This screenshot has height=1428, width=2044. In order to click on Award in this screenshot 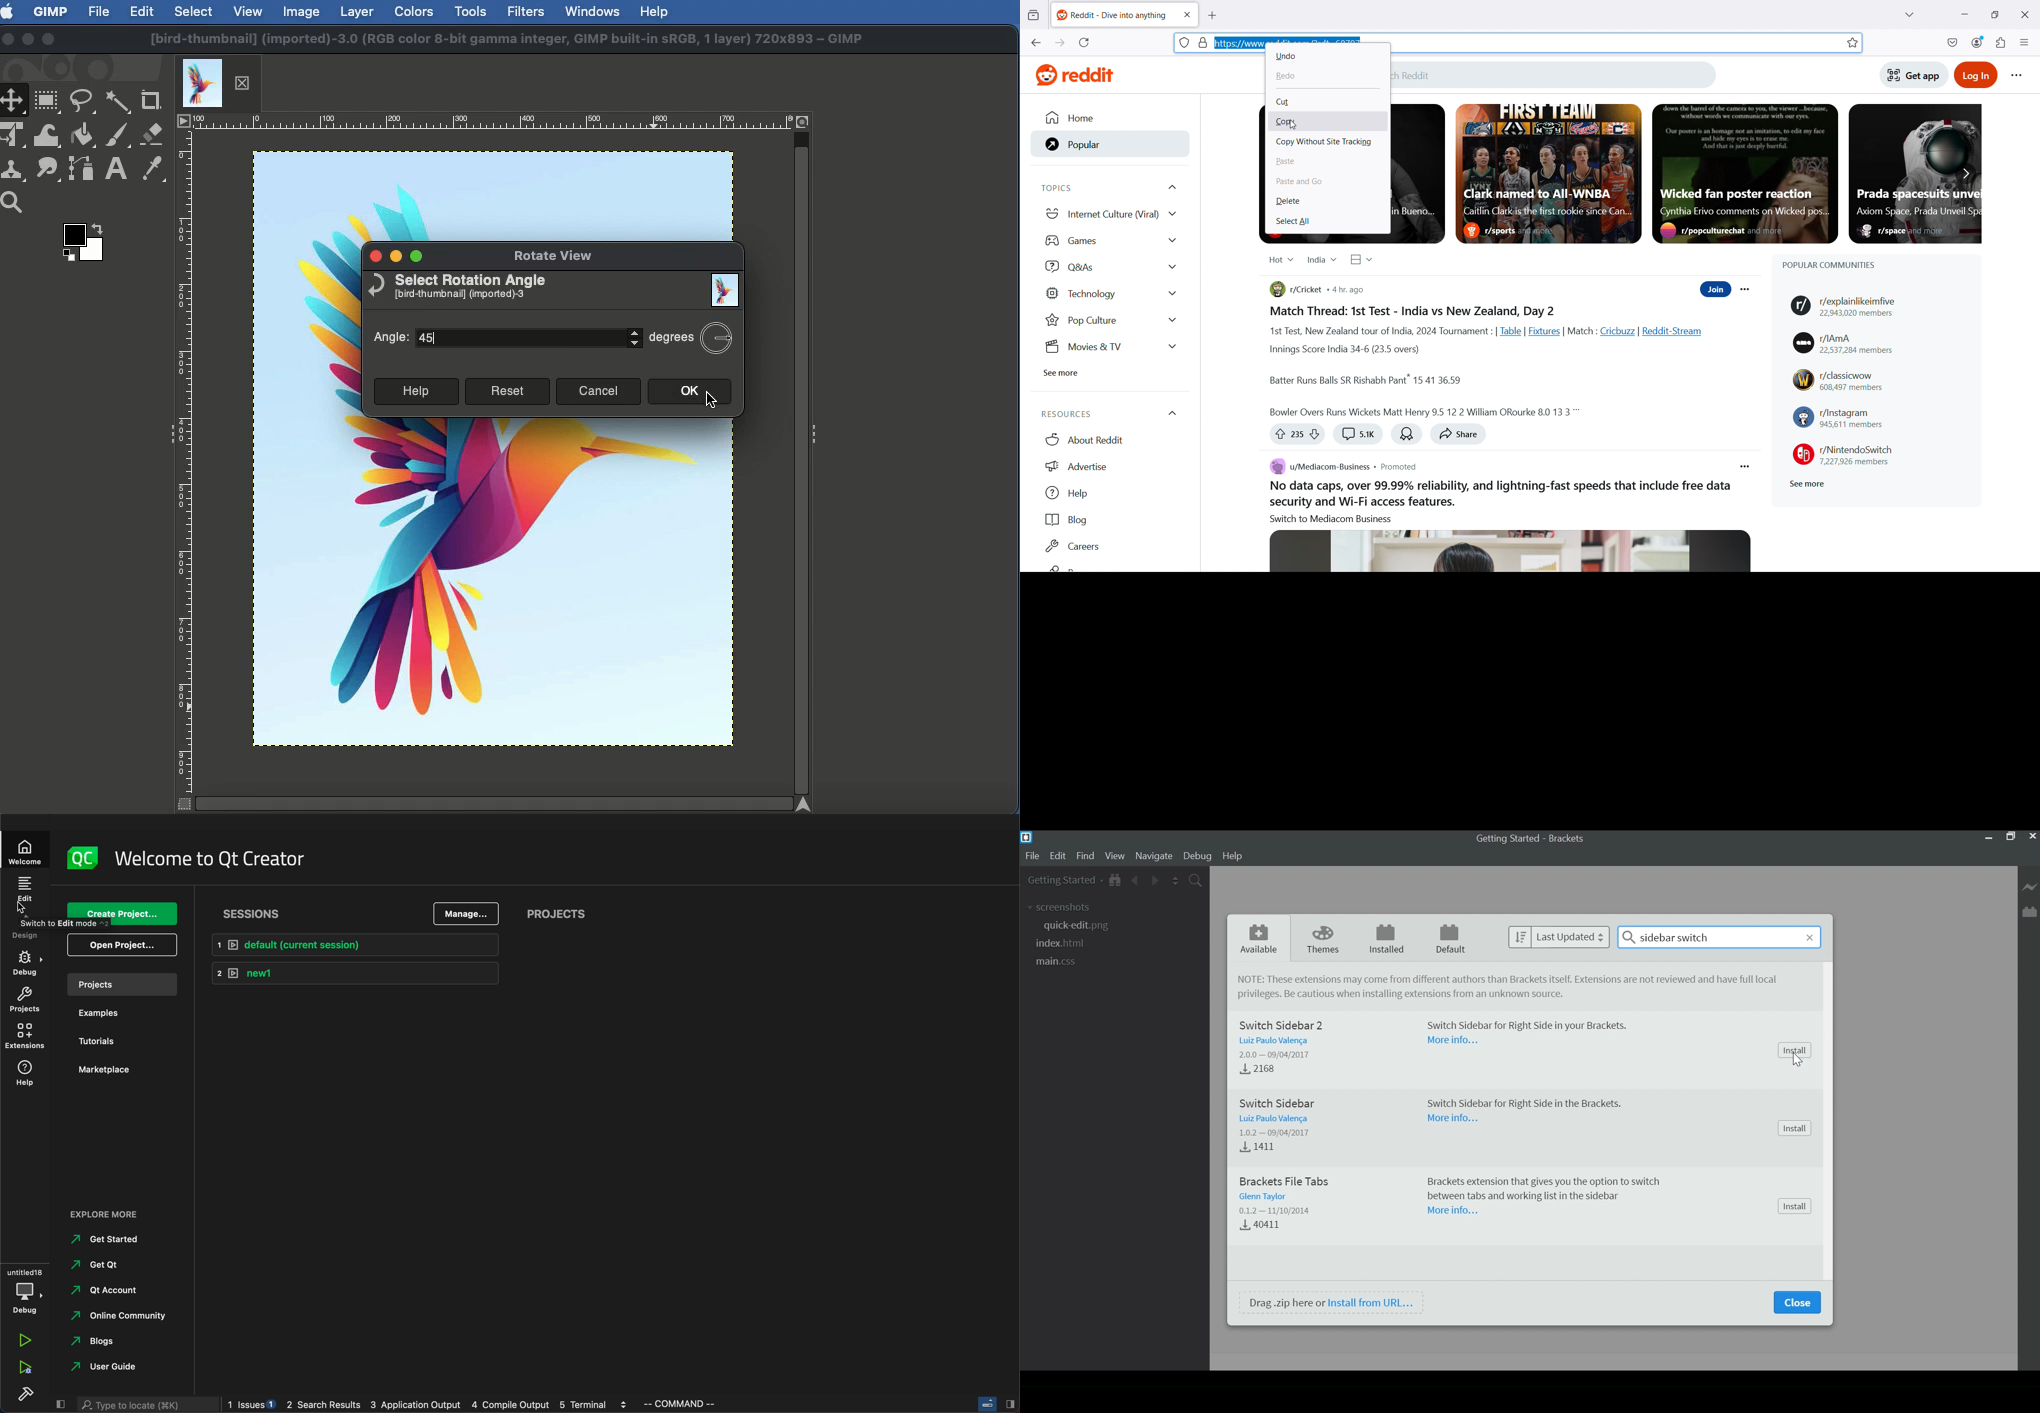, I will do `click(1407, 434)`.